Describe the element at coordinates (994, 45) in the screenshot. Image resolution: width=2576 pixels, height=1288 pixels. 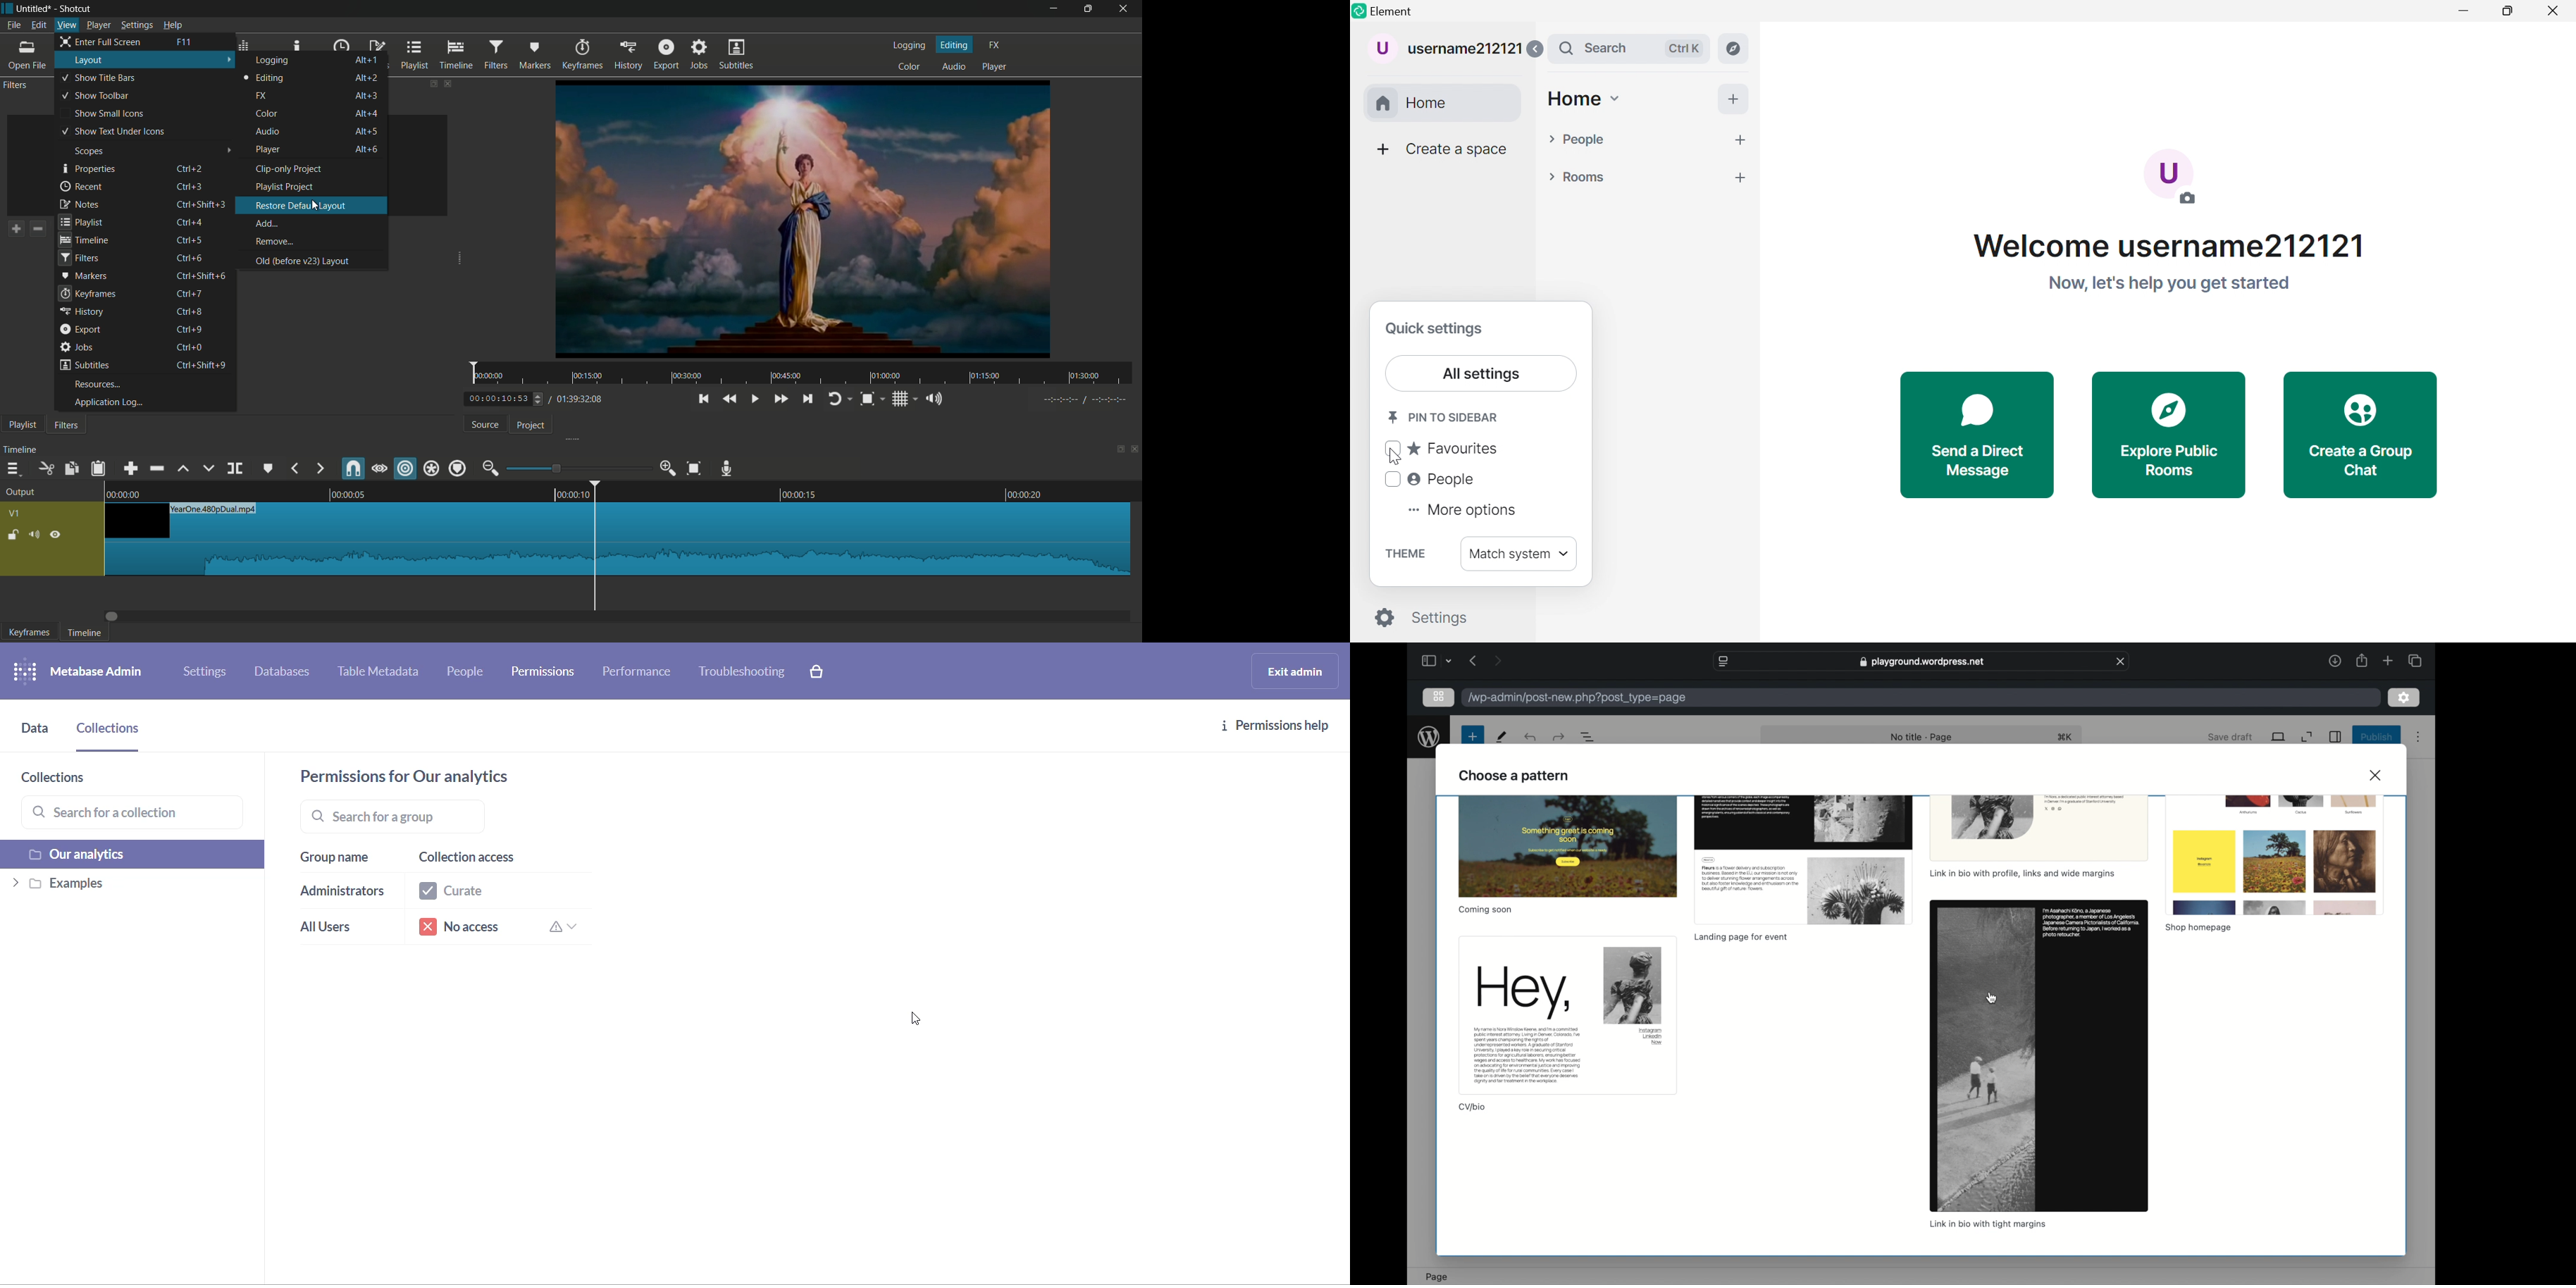
I see `fx` at that location.